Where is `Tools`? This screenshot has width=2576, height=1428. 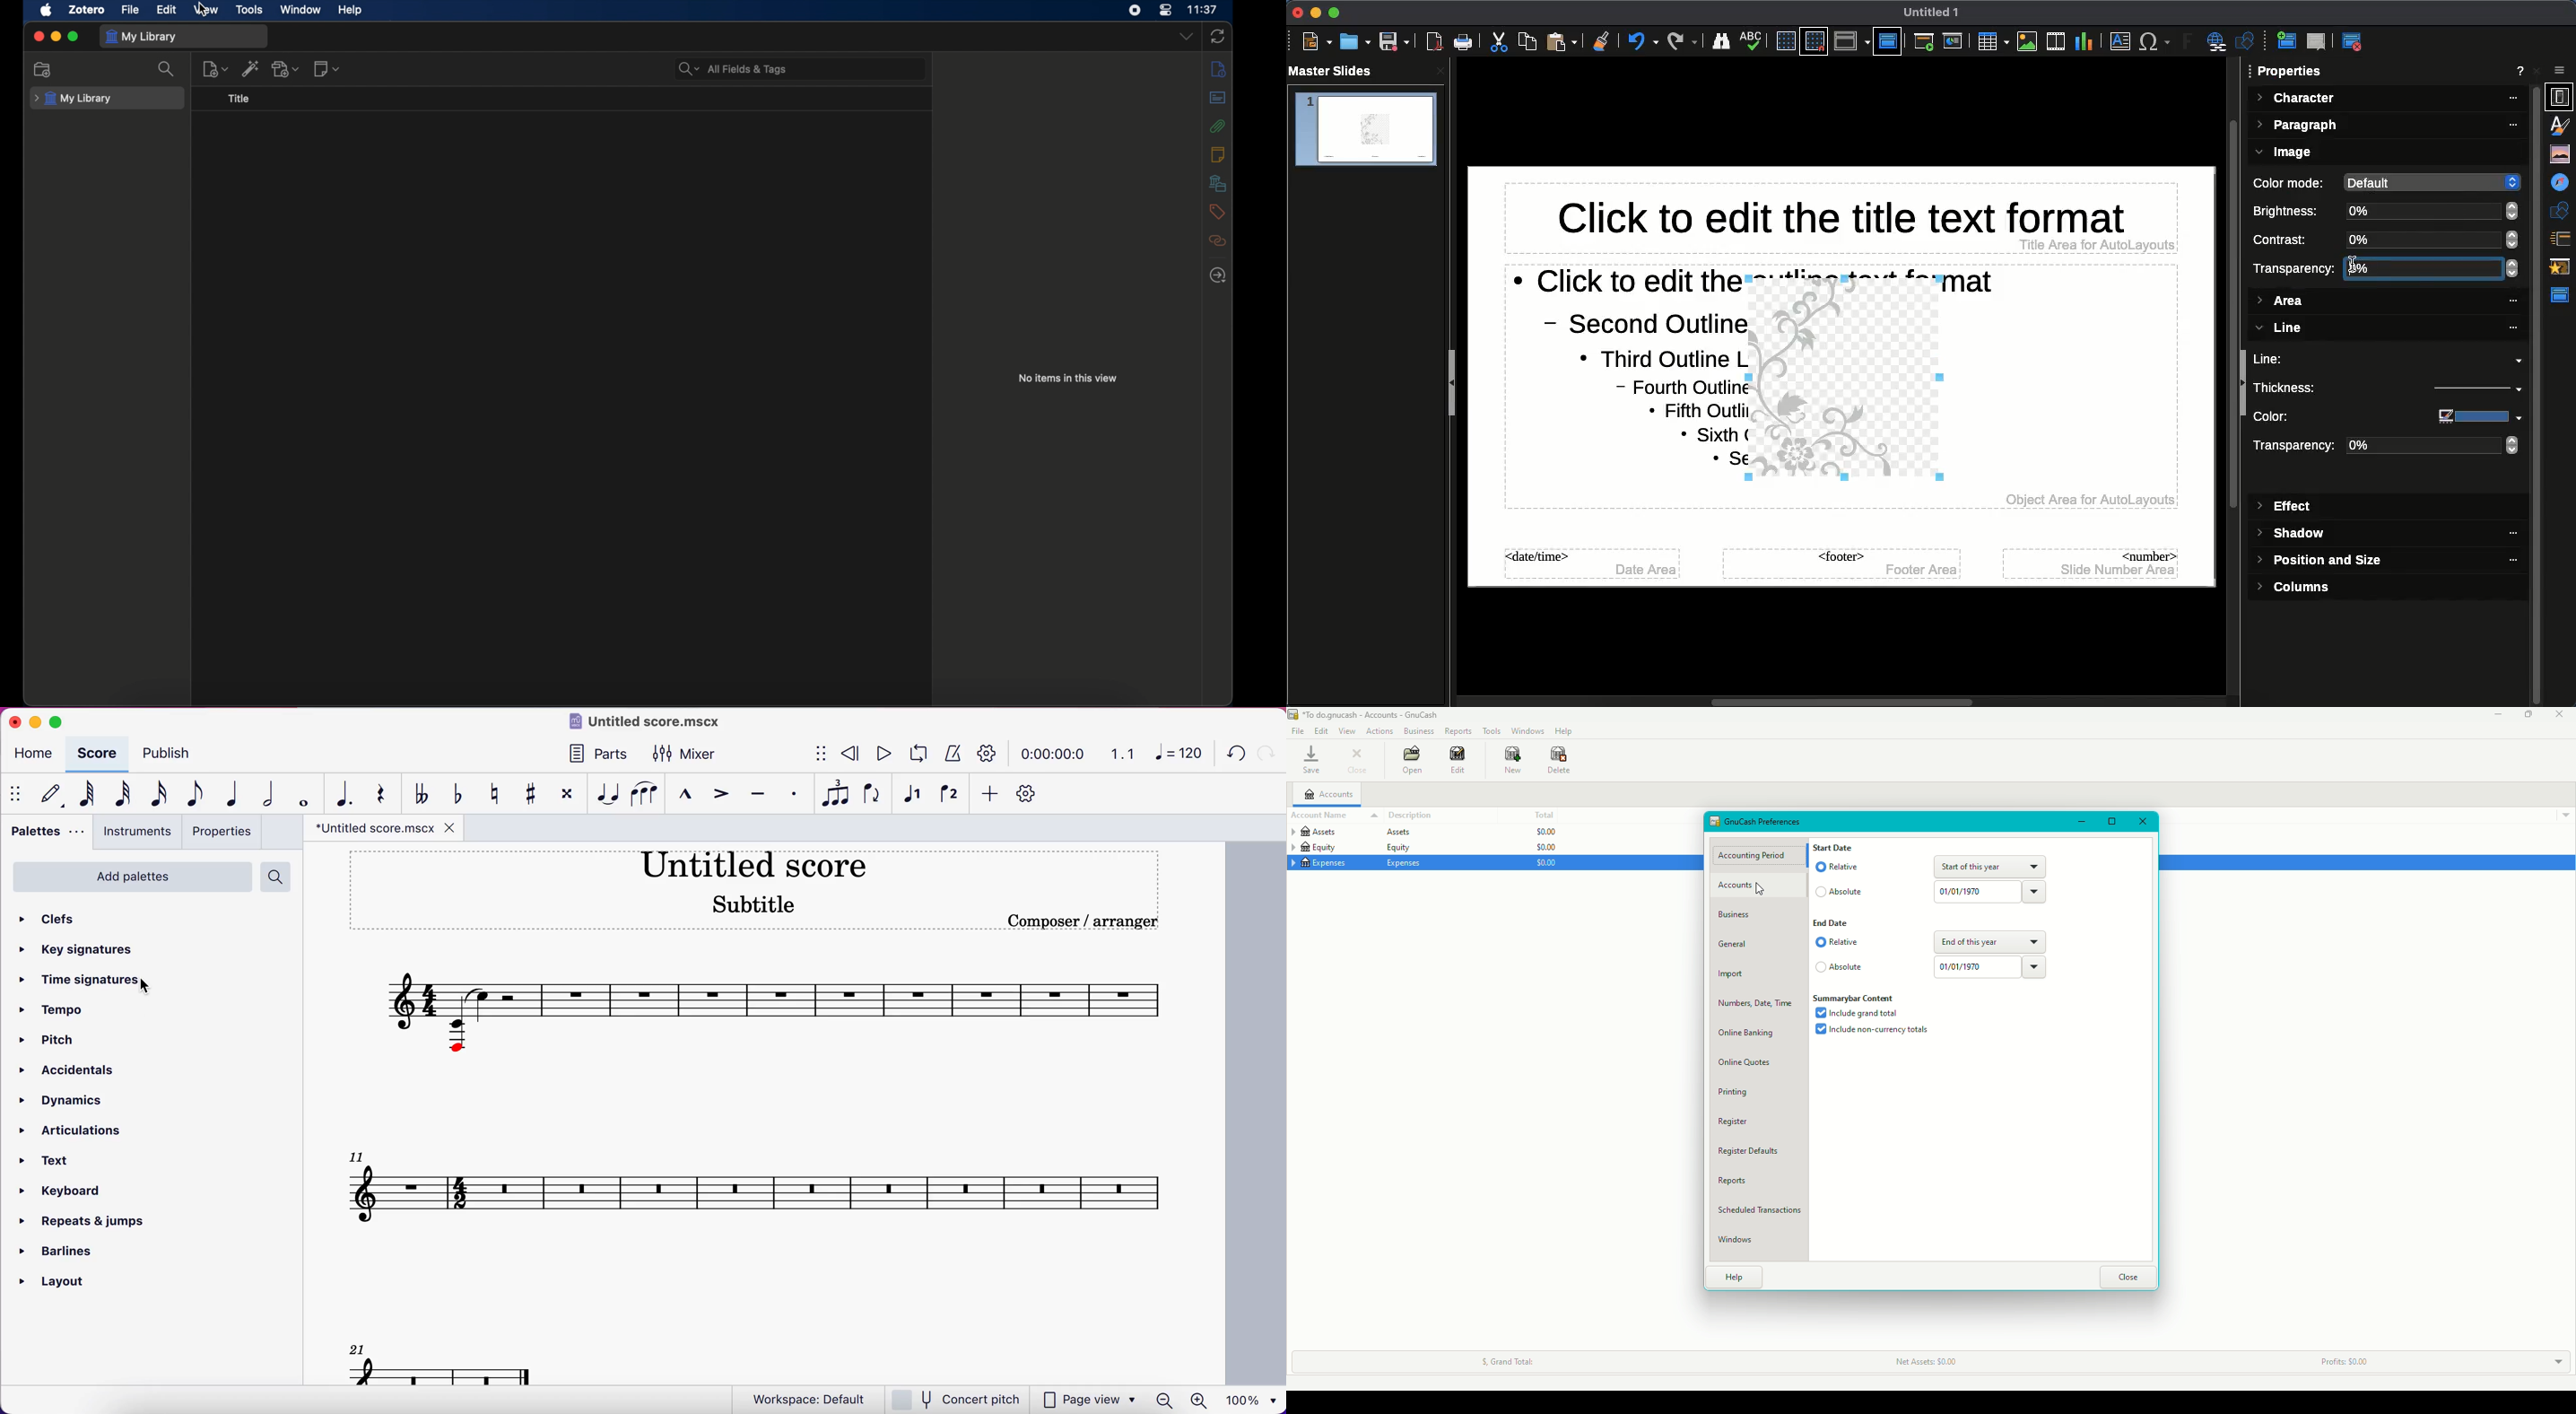
Tools is located at coordinates (1492, 730).